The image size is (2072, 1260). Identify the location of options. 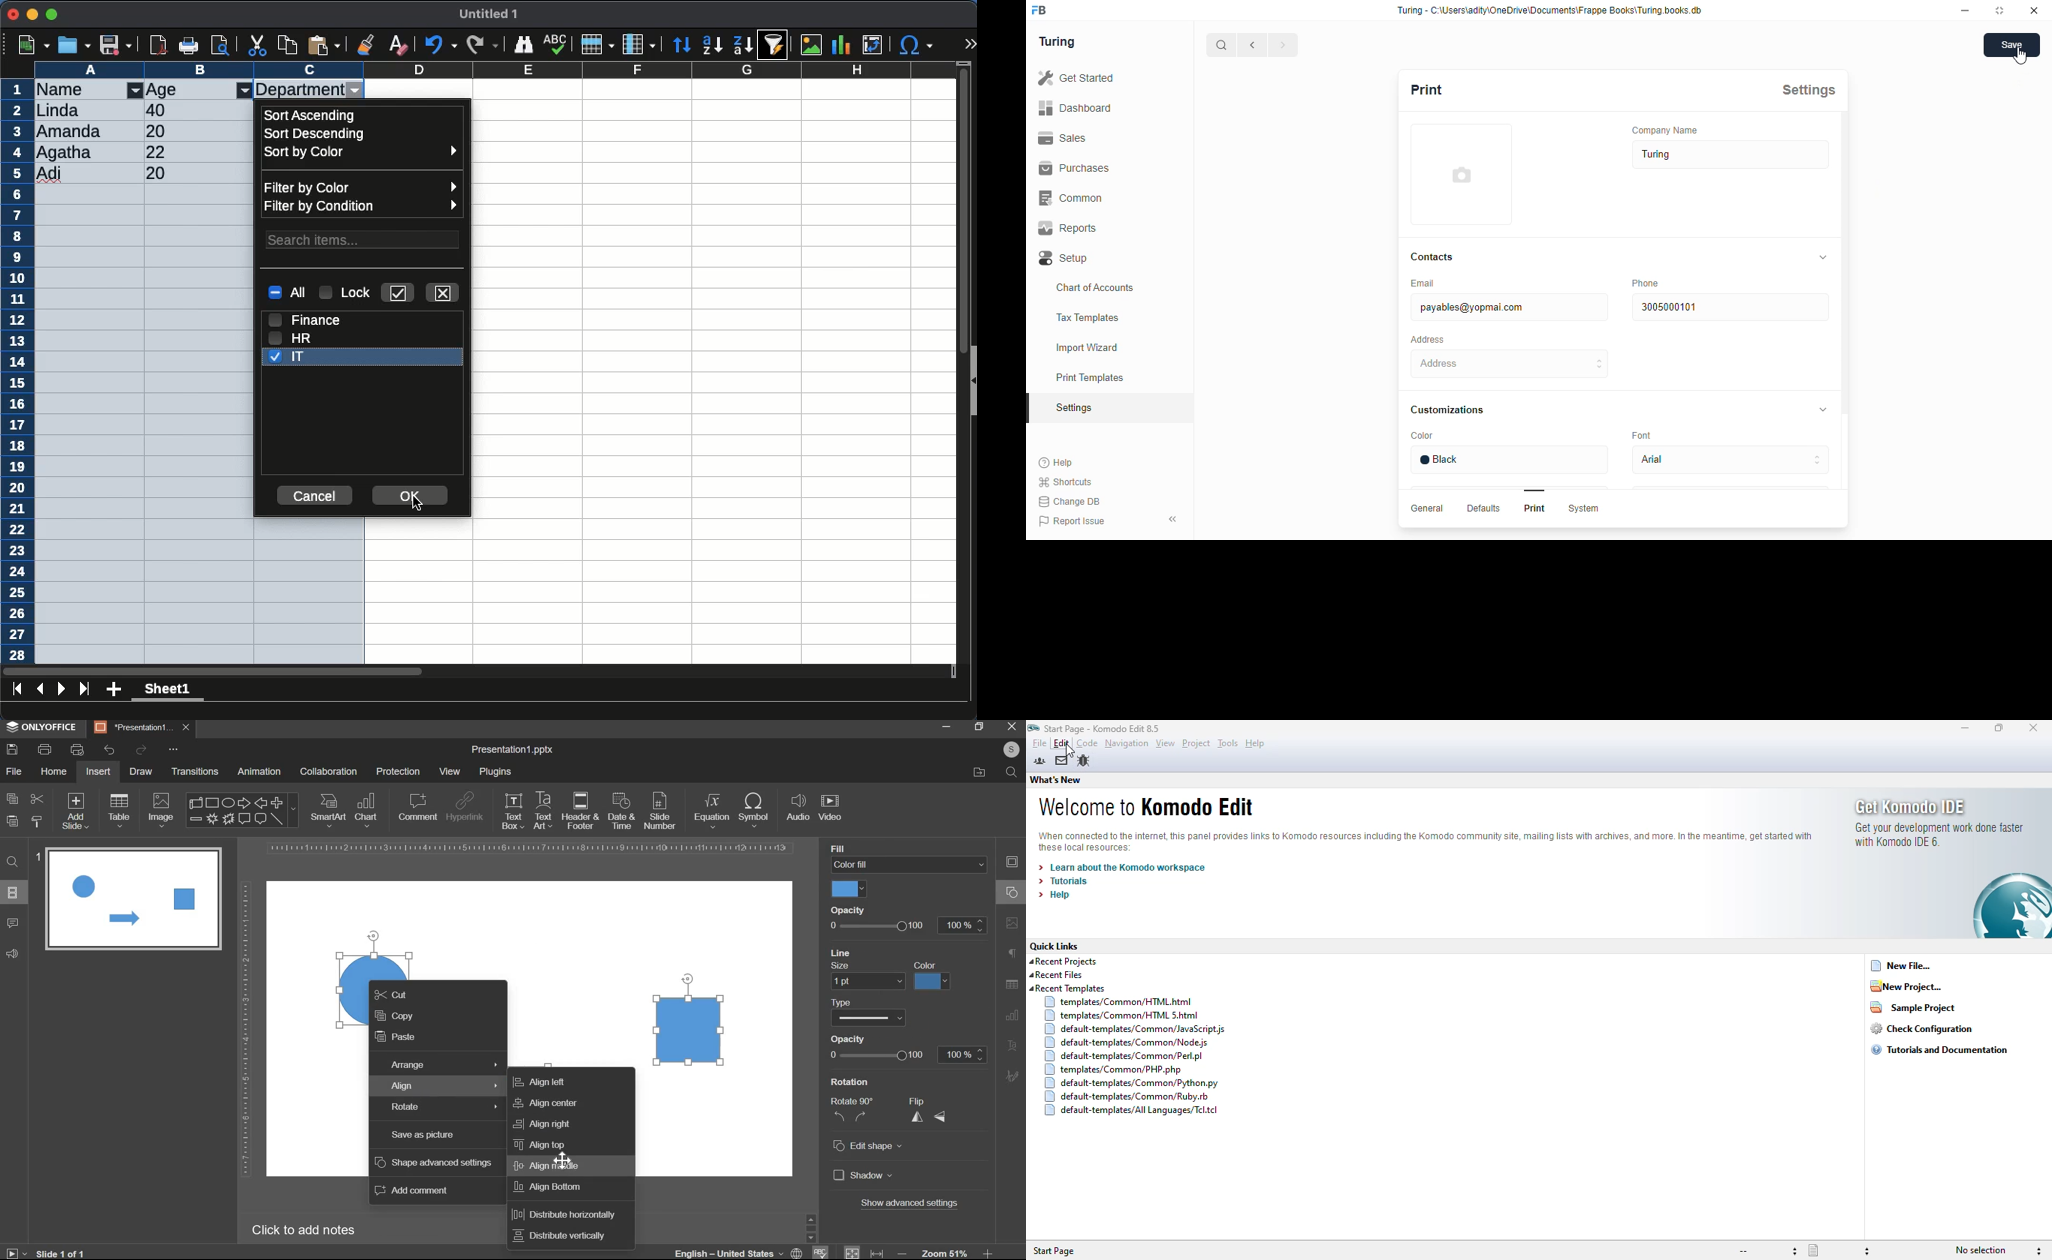
(174, 749).